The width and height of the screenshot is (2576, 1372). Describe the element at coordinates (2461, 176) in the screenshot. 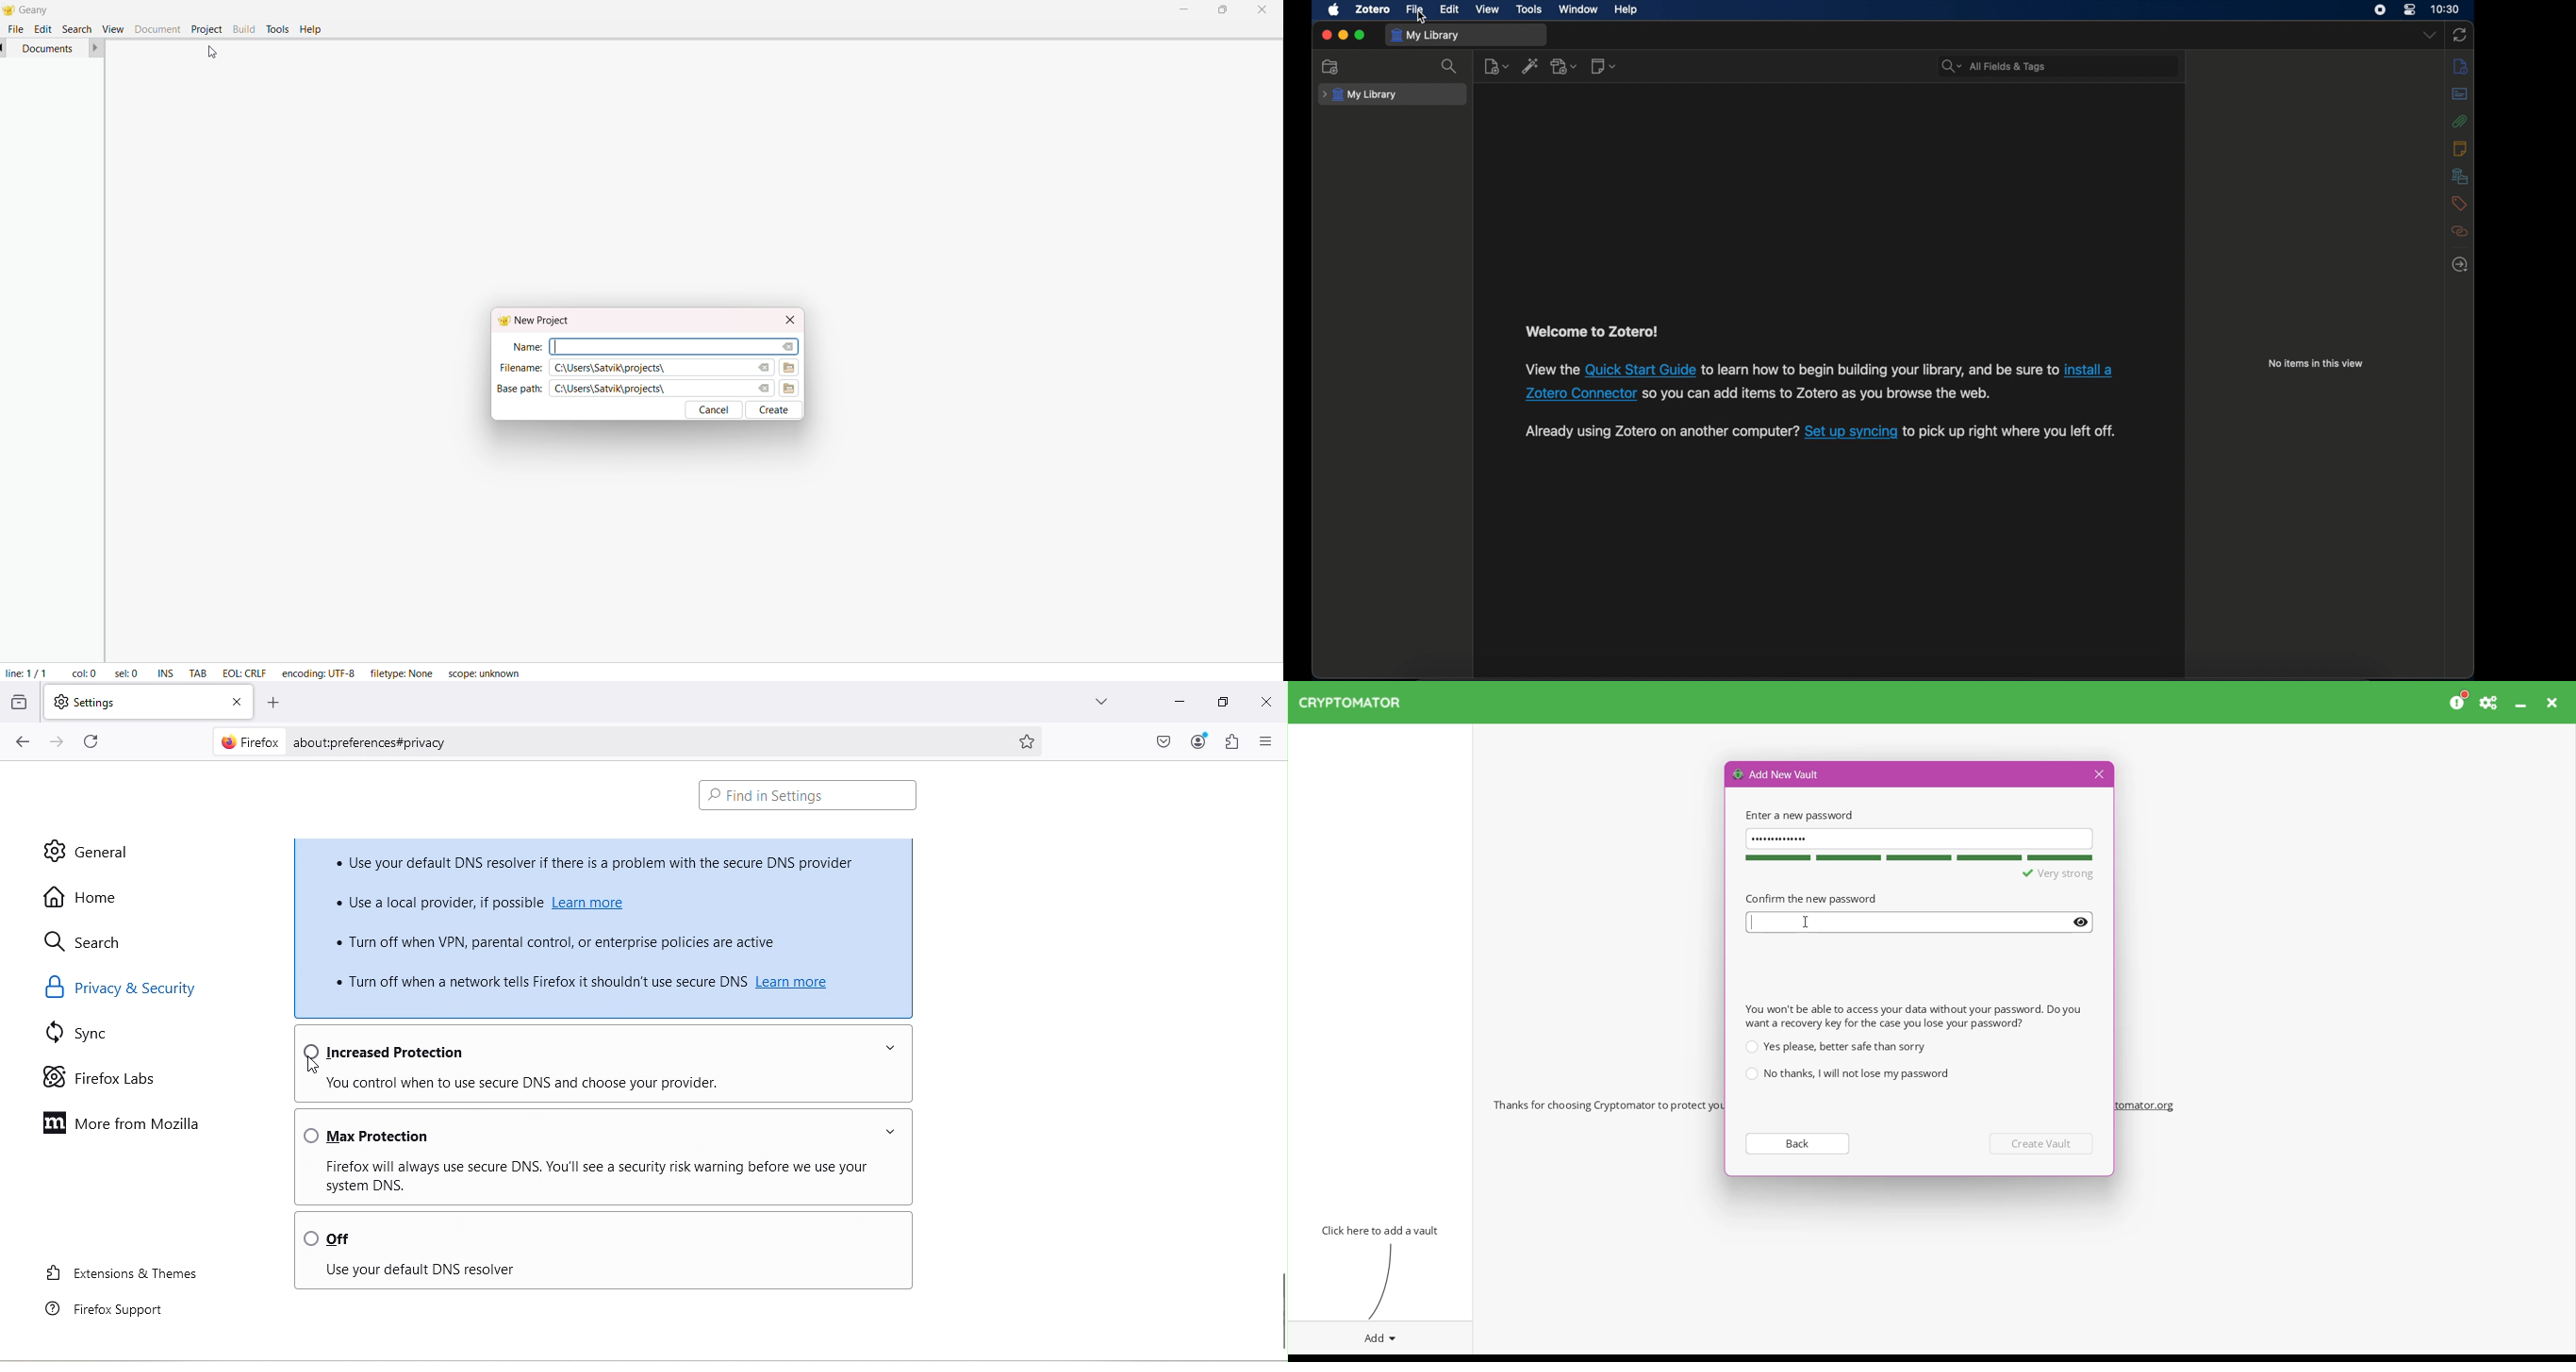

I see `libraries` at that location.